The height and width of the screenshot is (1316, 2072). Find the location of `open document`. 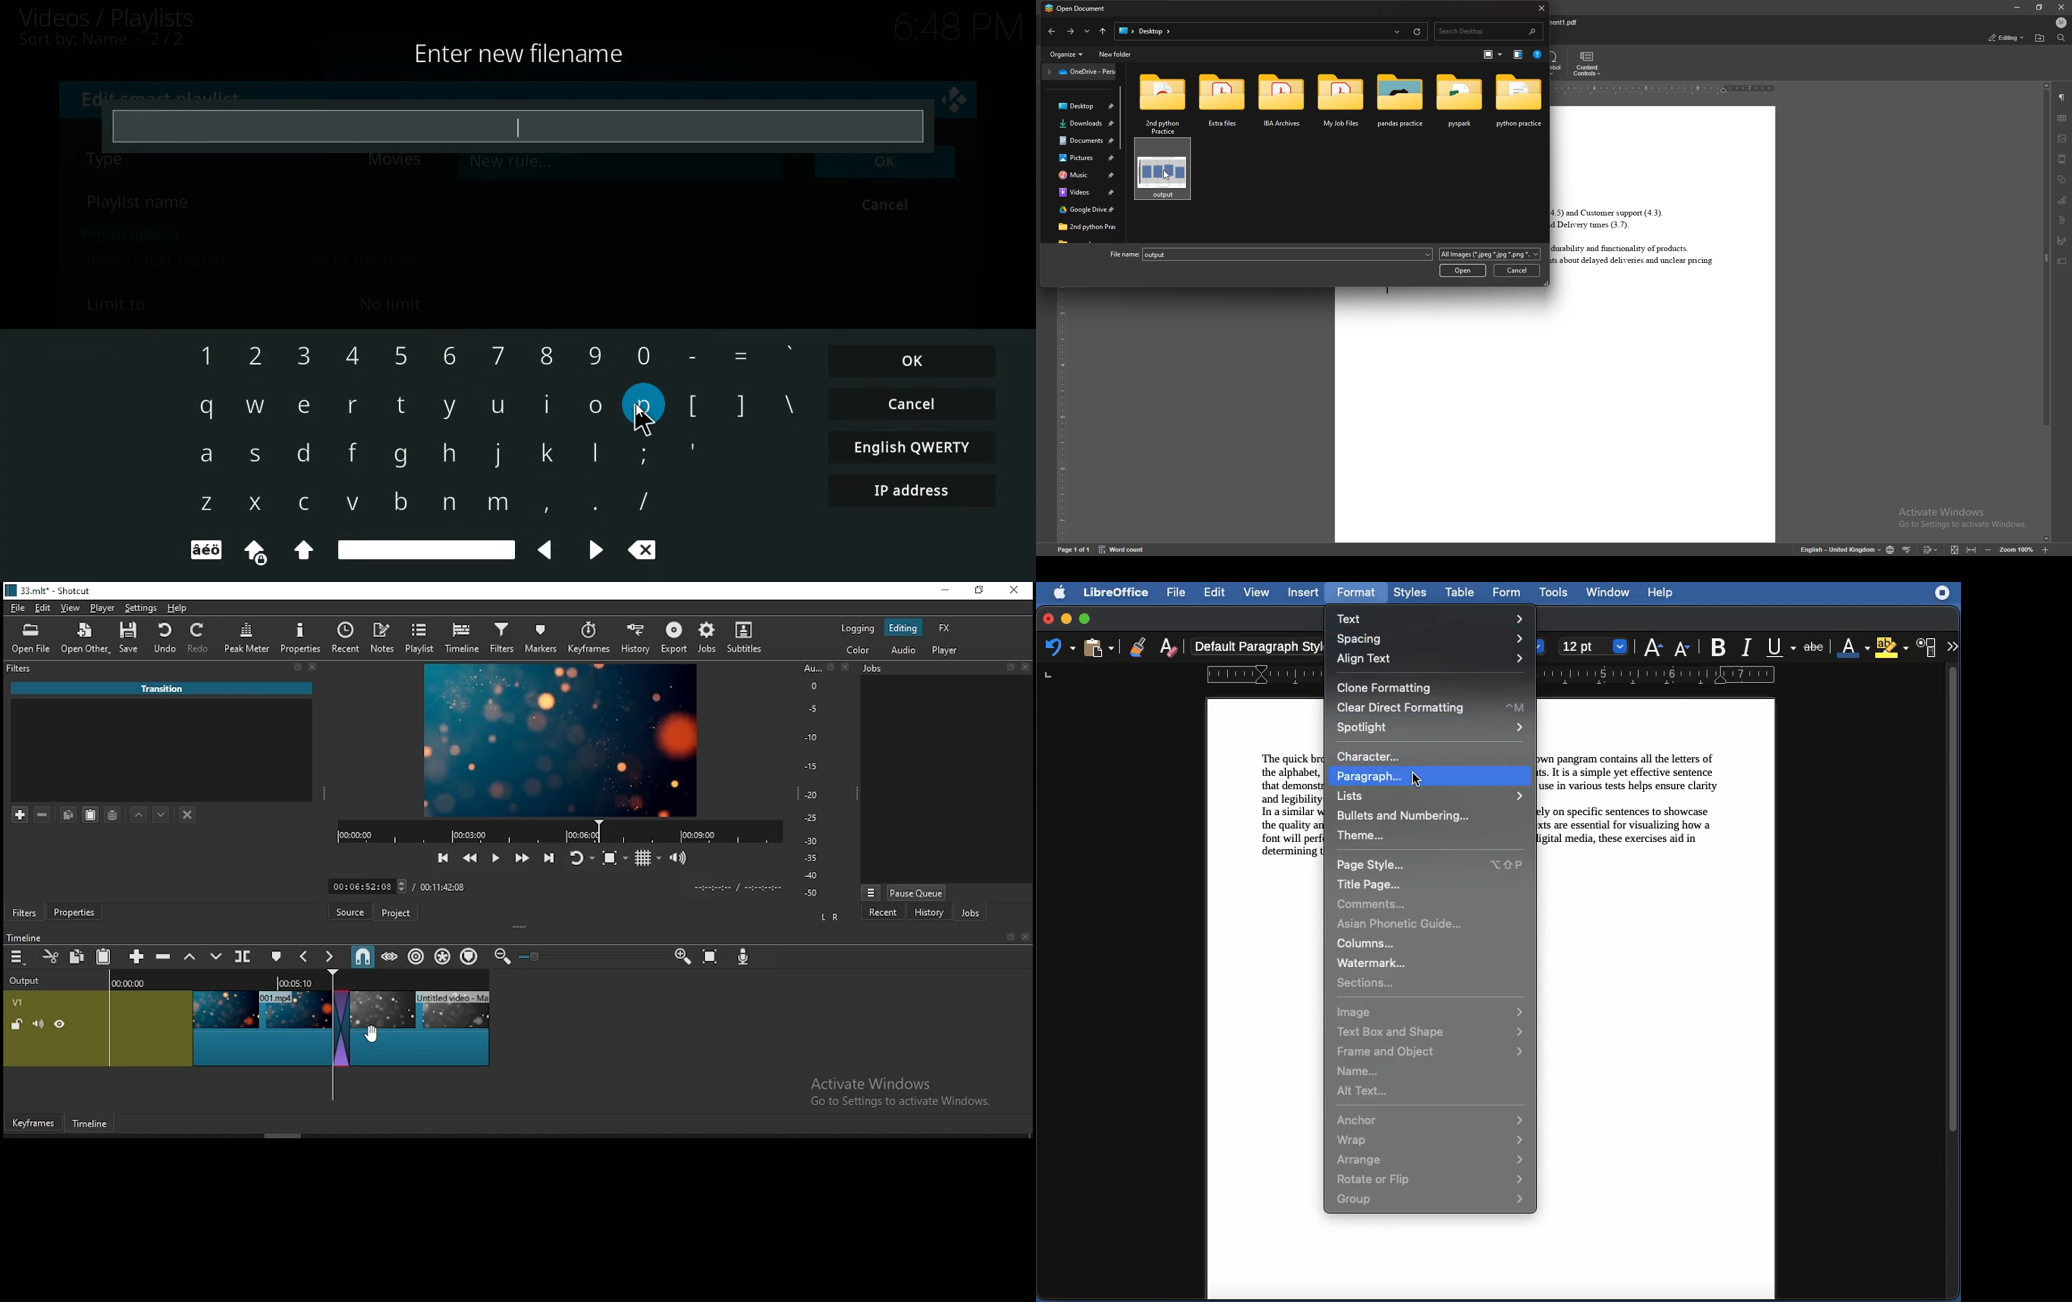

open document is located at coordinates (1079, 9).